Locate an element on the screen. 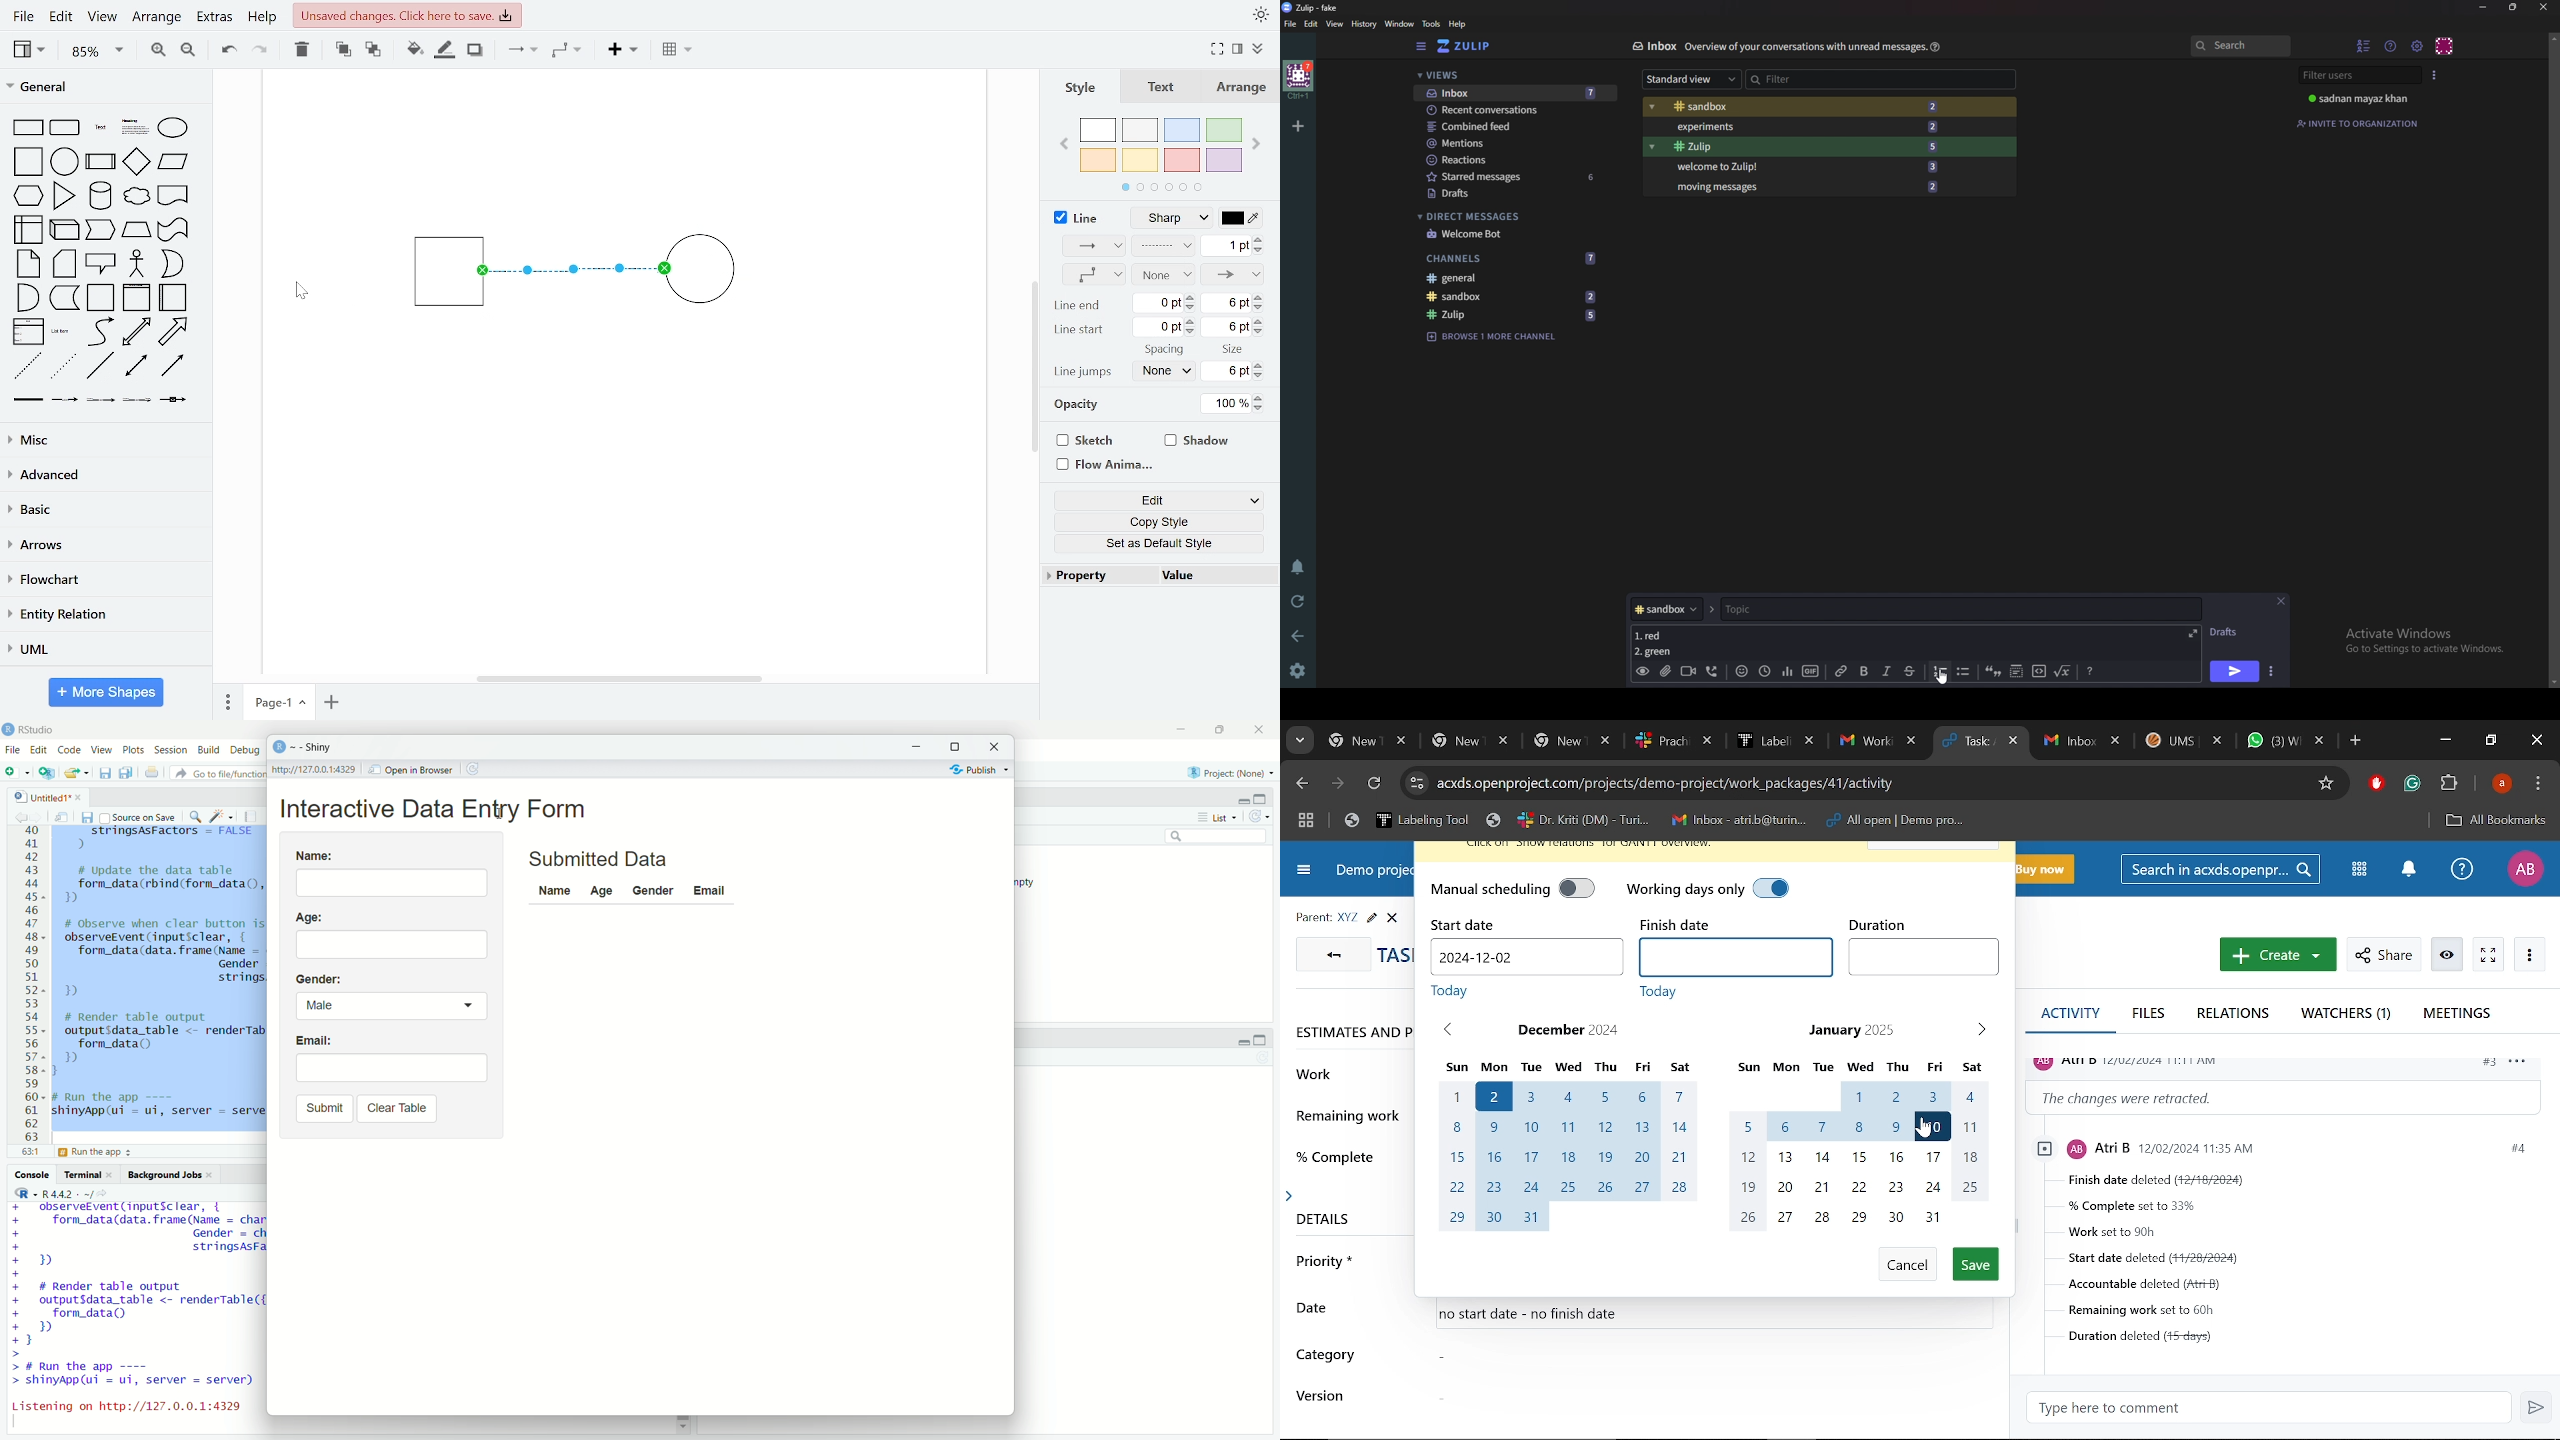 This screenshot has width=2576, height=1456. Code is located at coordinates (70, 749).